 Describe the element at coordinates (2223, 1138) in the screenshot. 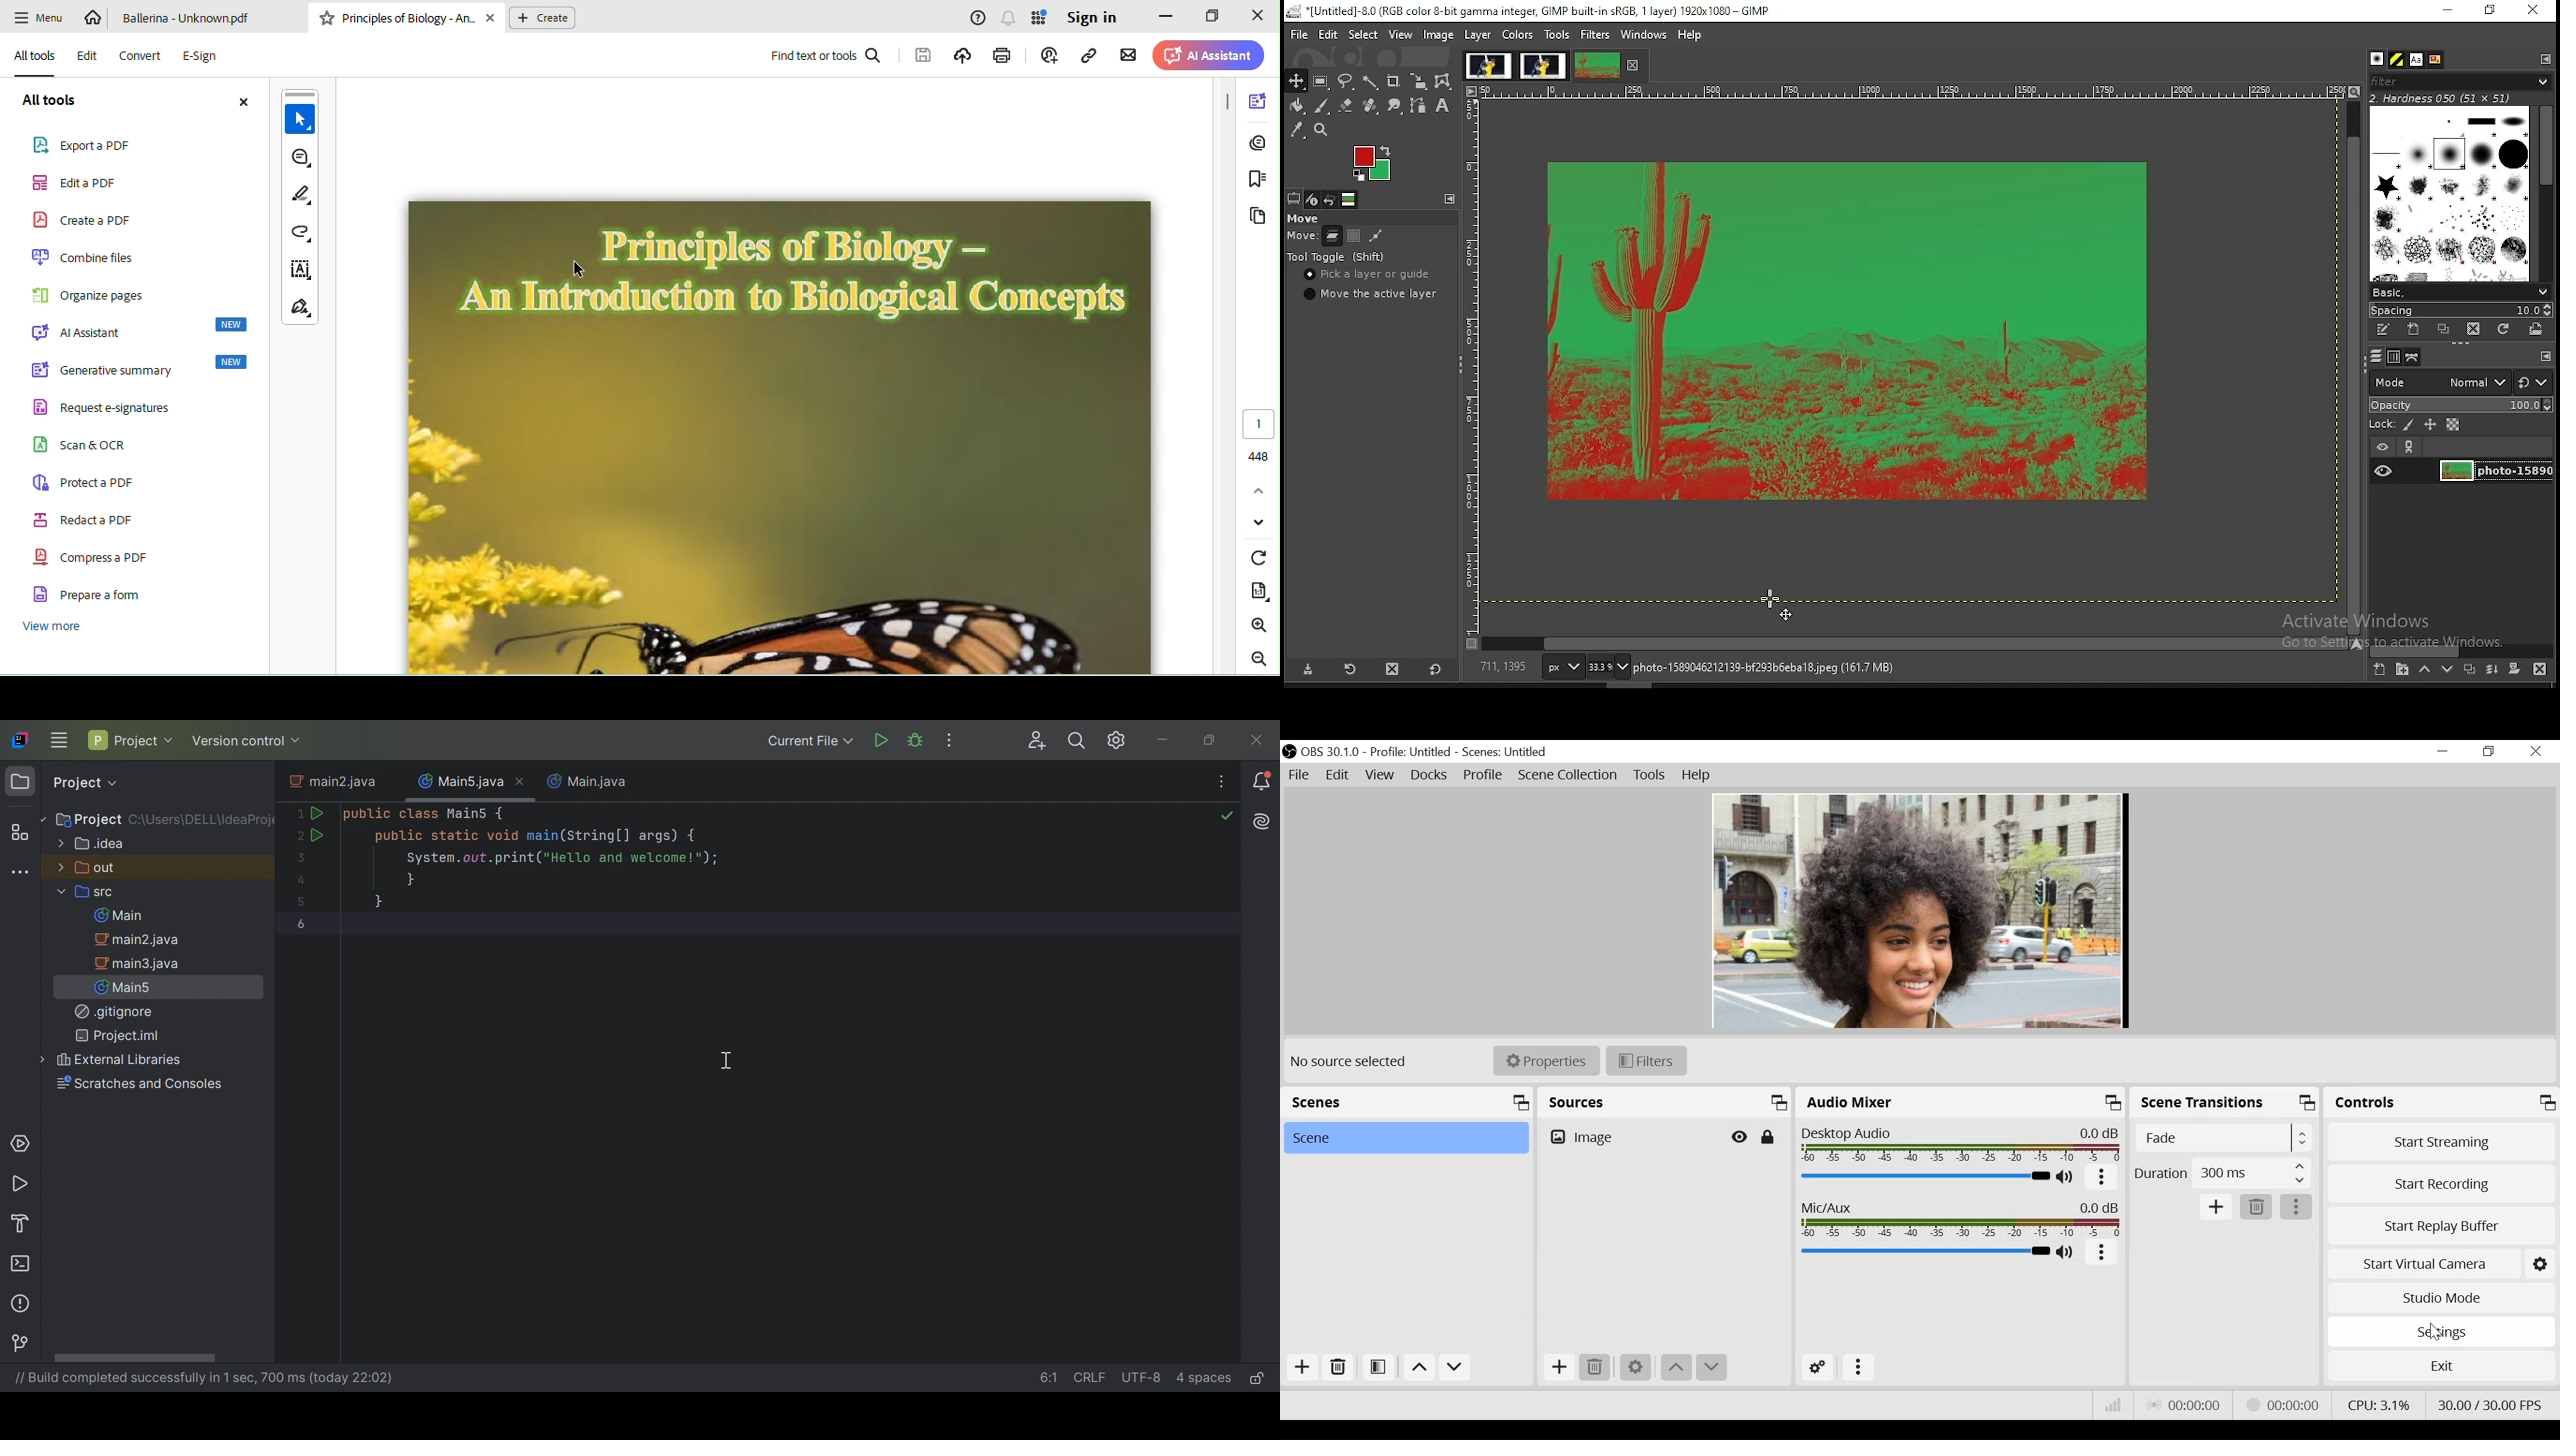

I see `Select Scene Transitions` at that location.